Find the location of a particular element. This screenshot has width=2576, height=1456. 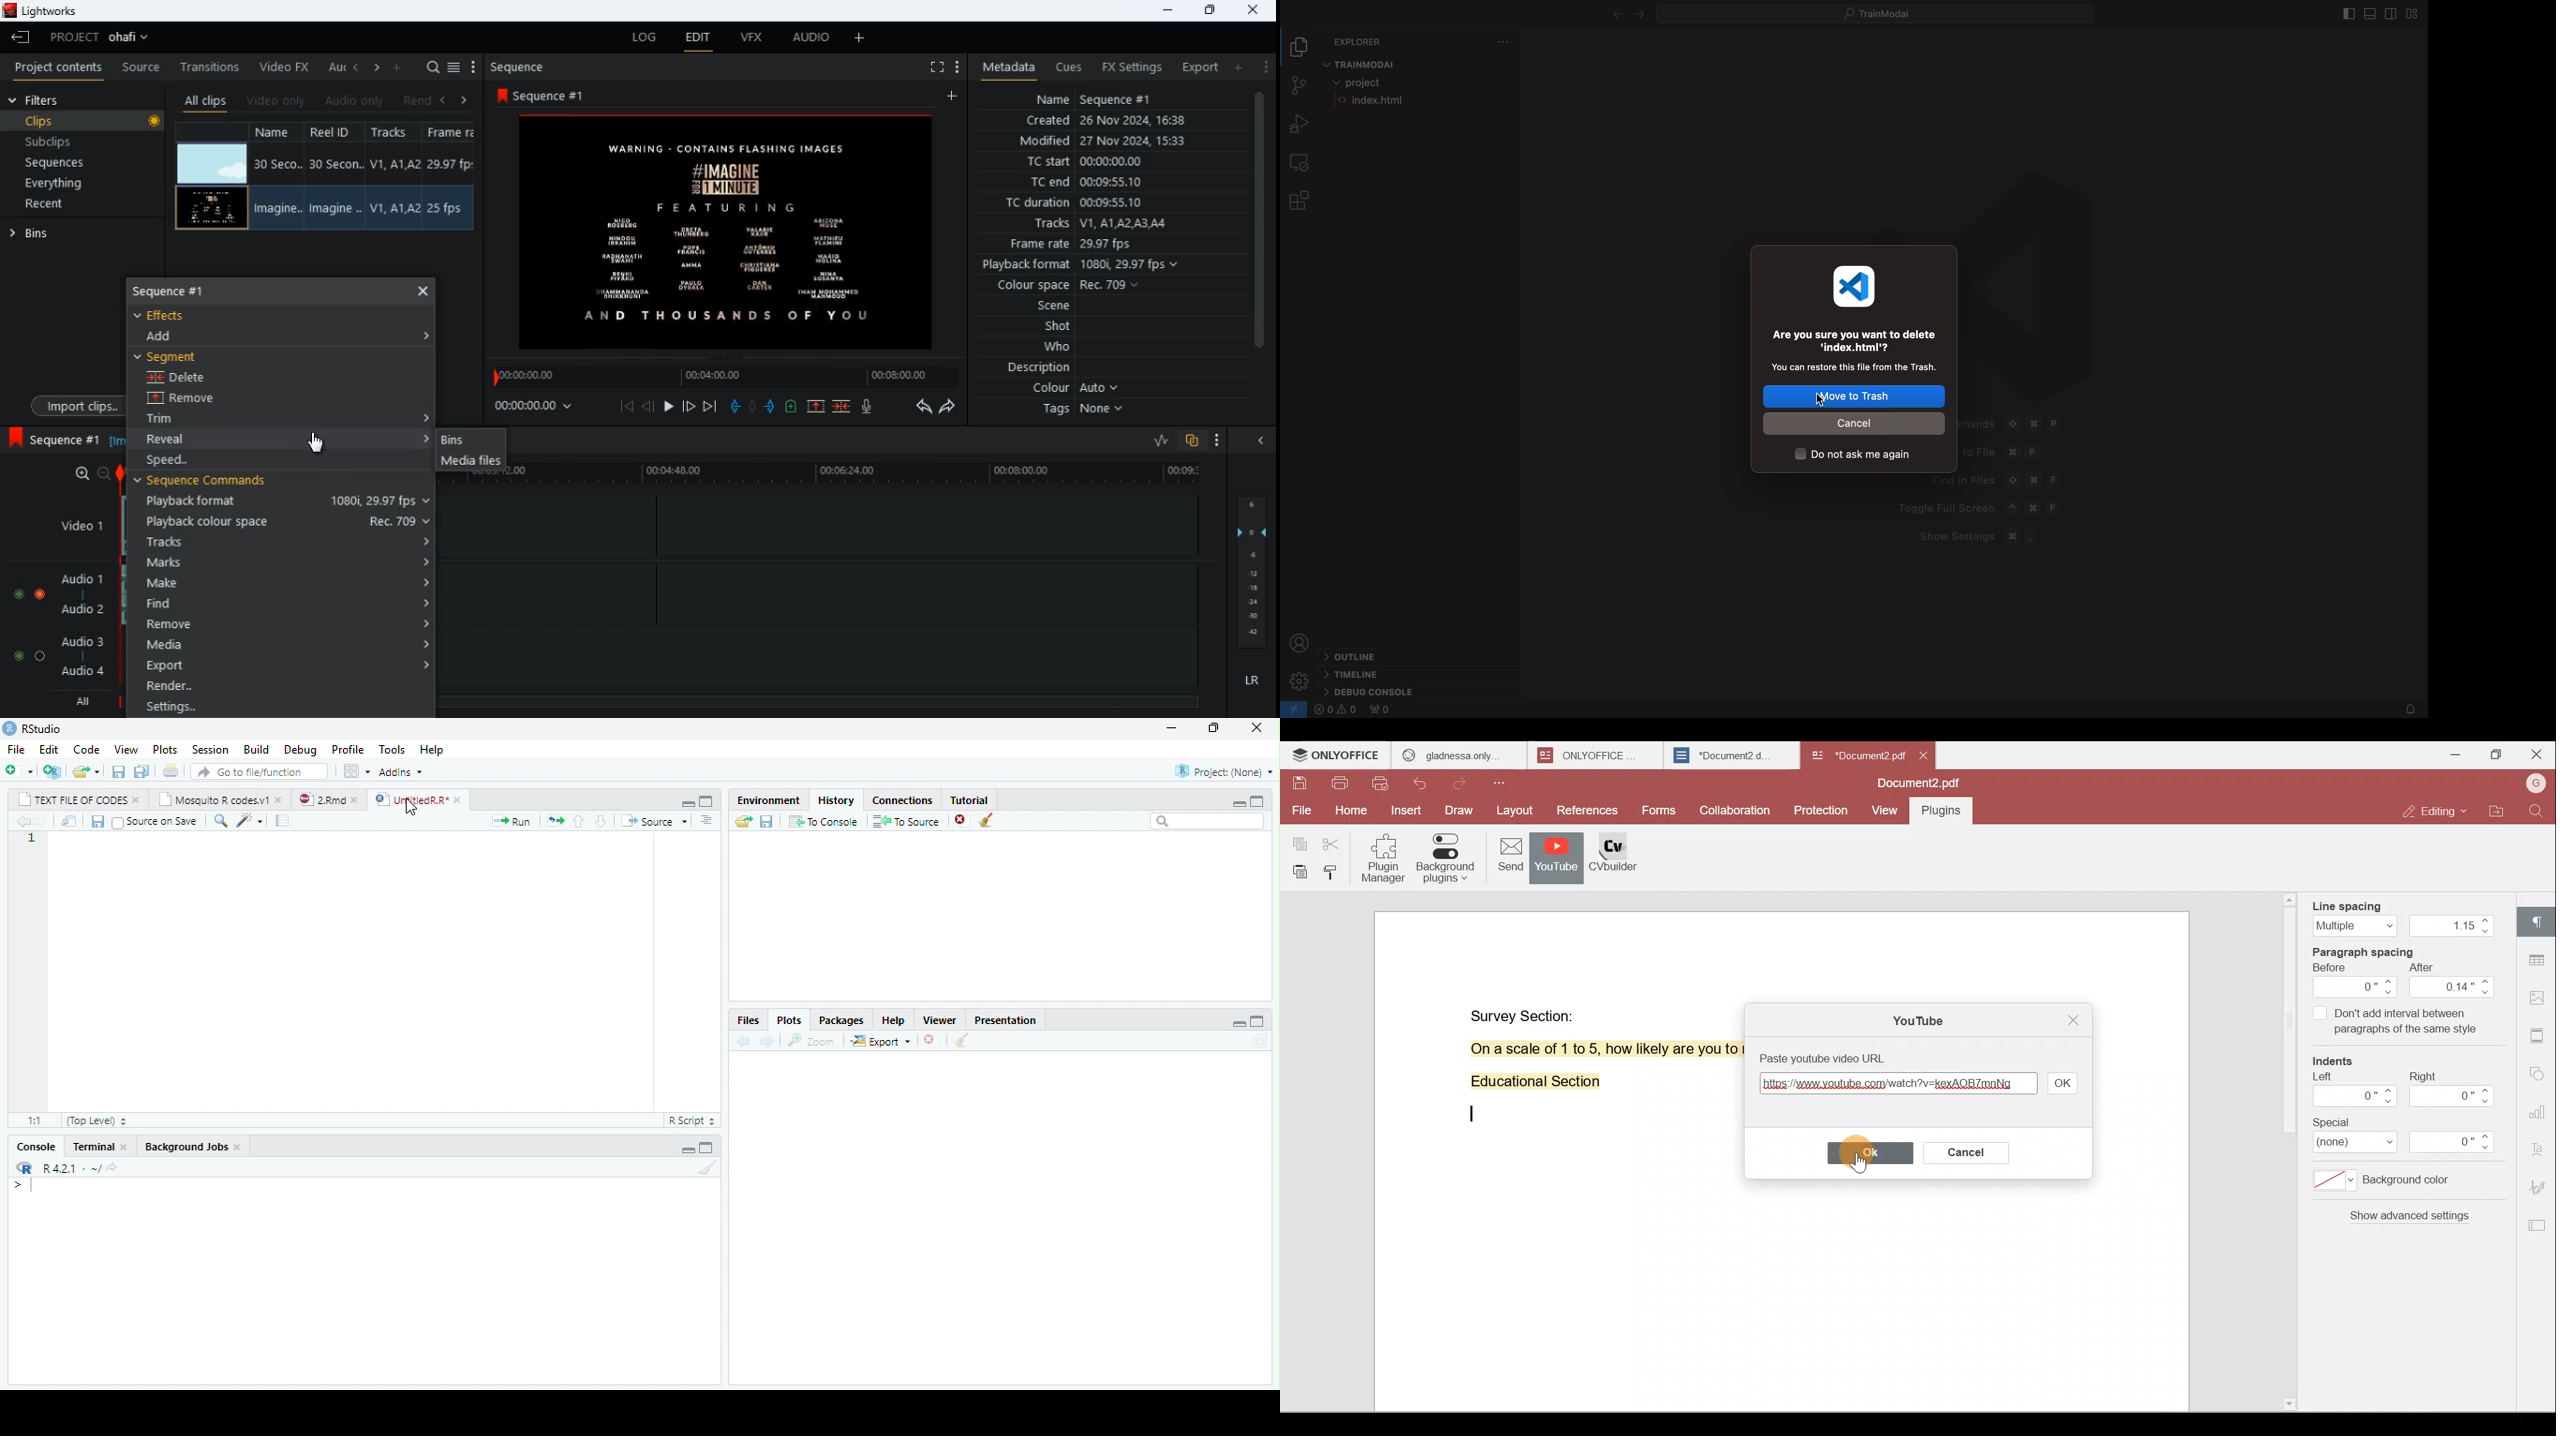

save history  is located at coordinates (766, 821).